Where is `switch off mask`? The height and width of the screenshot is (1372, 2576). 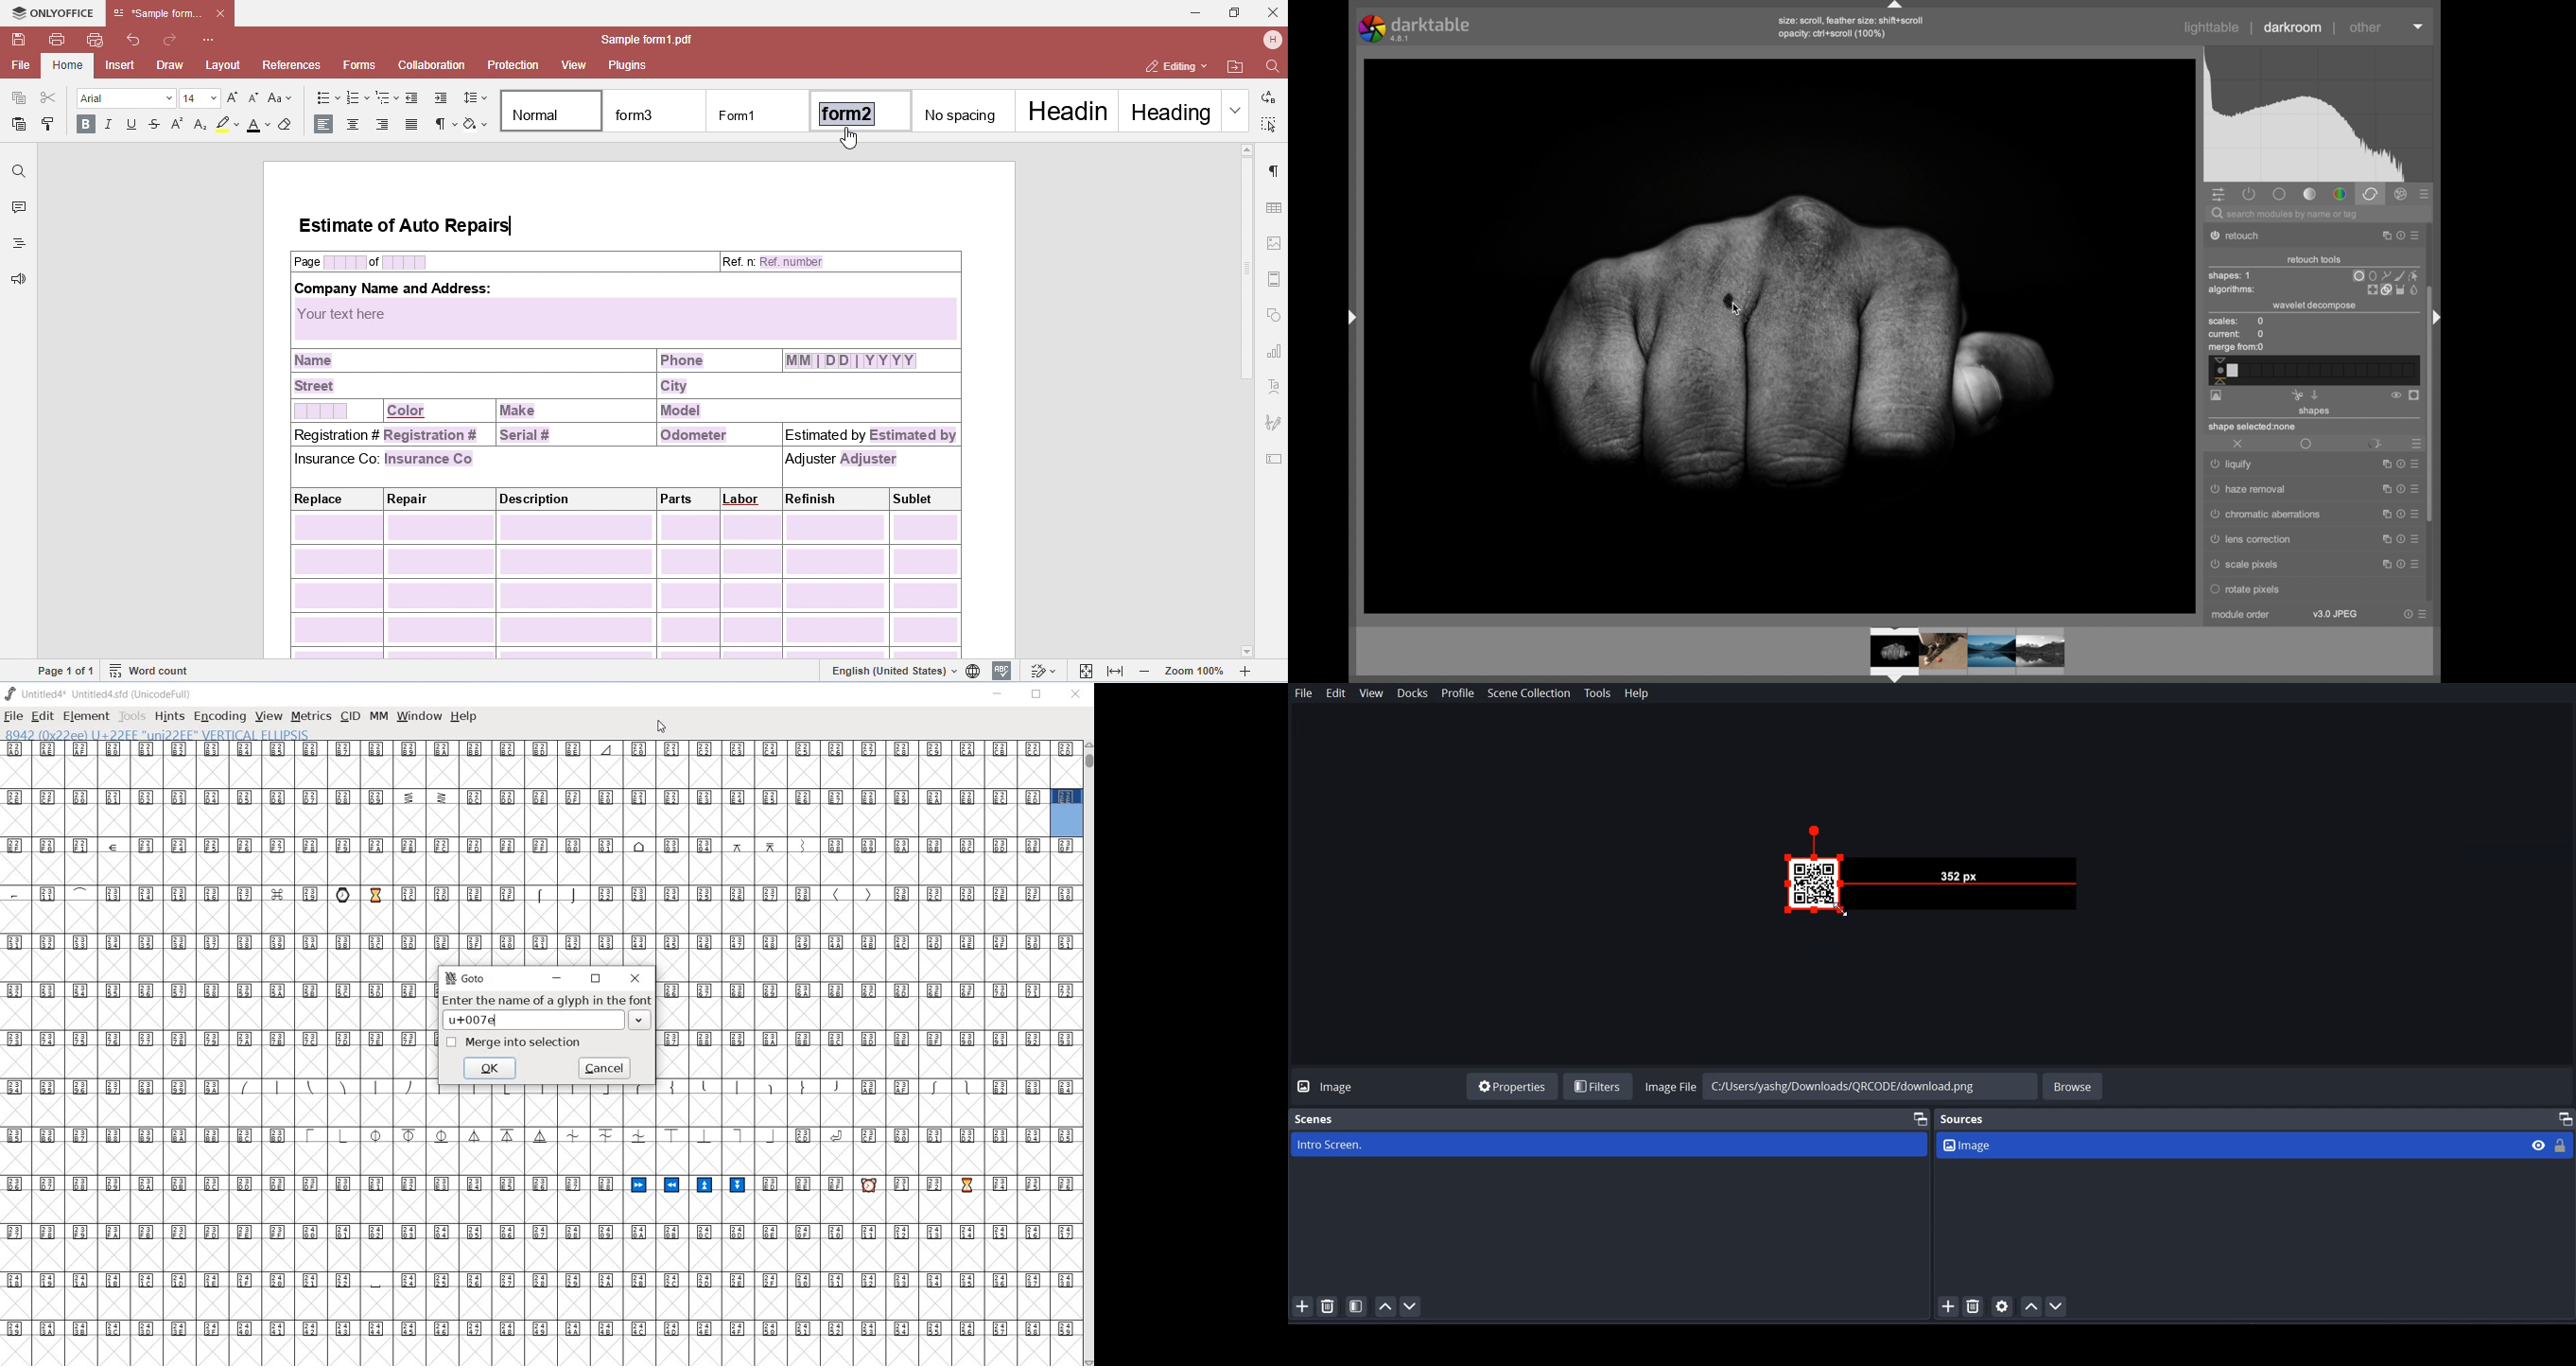
switch off mask is located at coordinates (2396, 395).